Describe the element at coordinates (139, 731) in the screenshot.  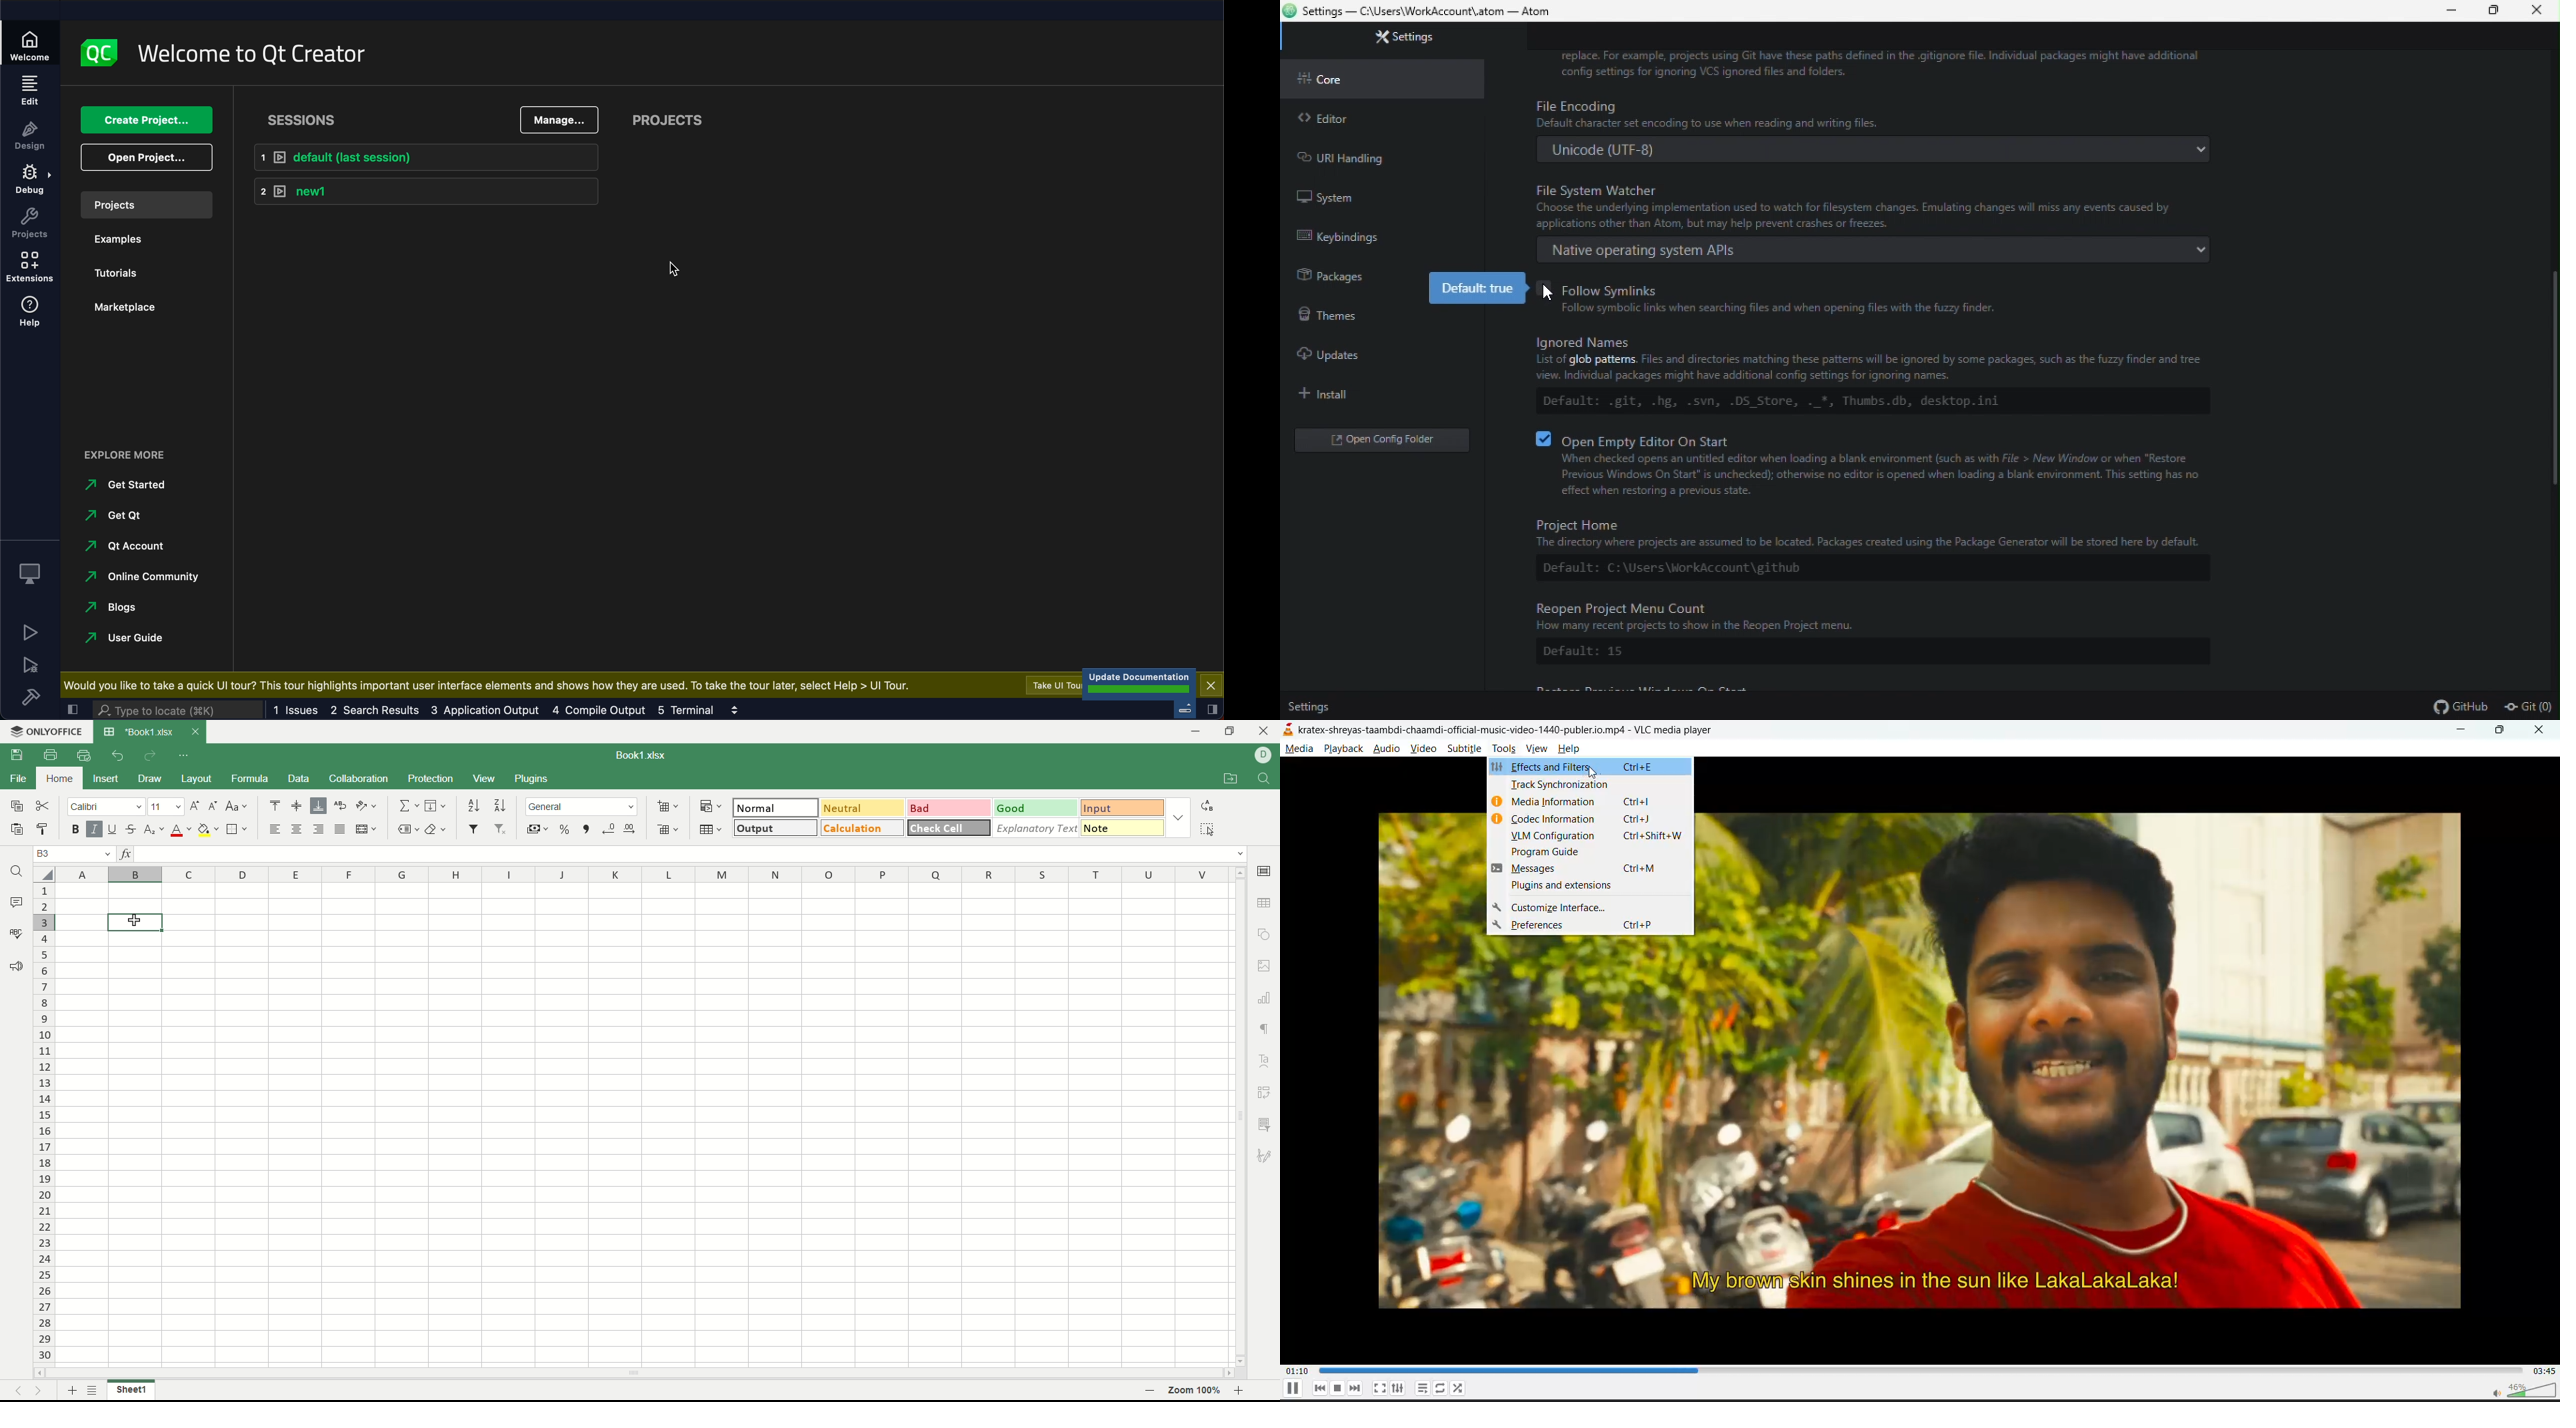
I see `Book1.xlsx` at that location.